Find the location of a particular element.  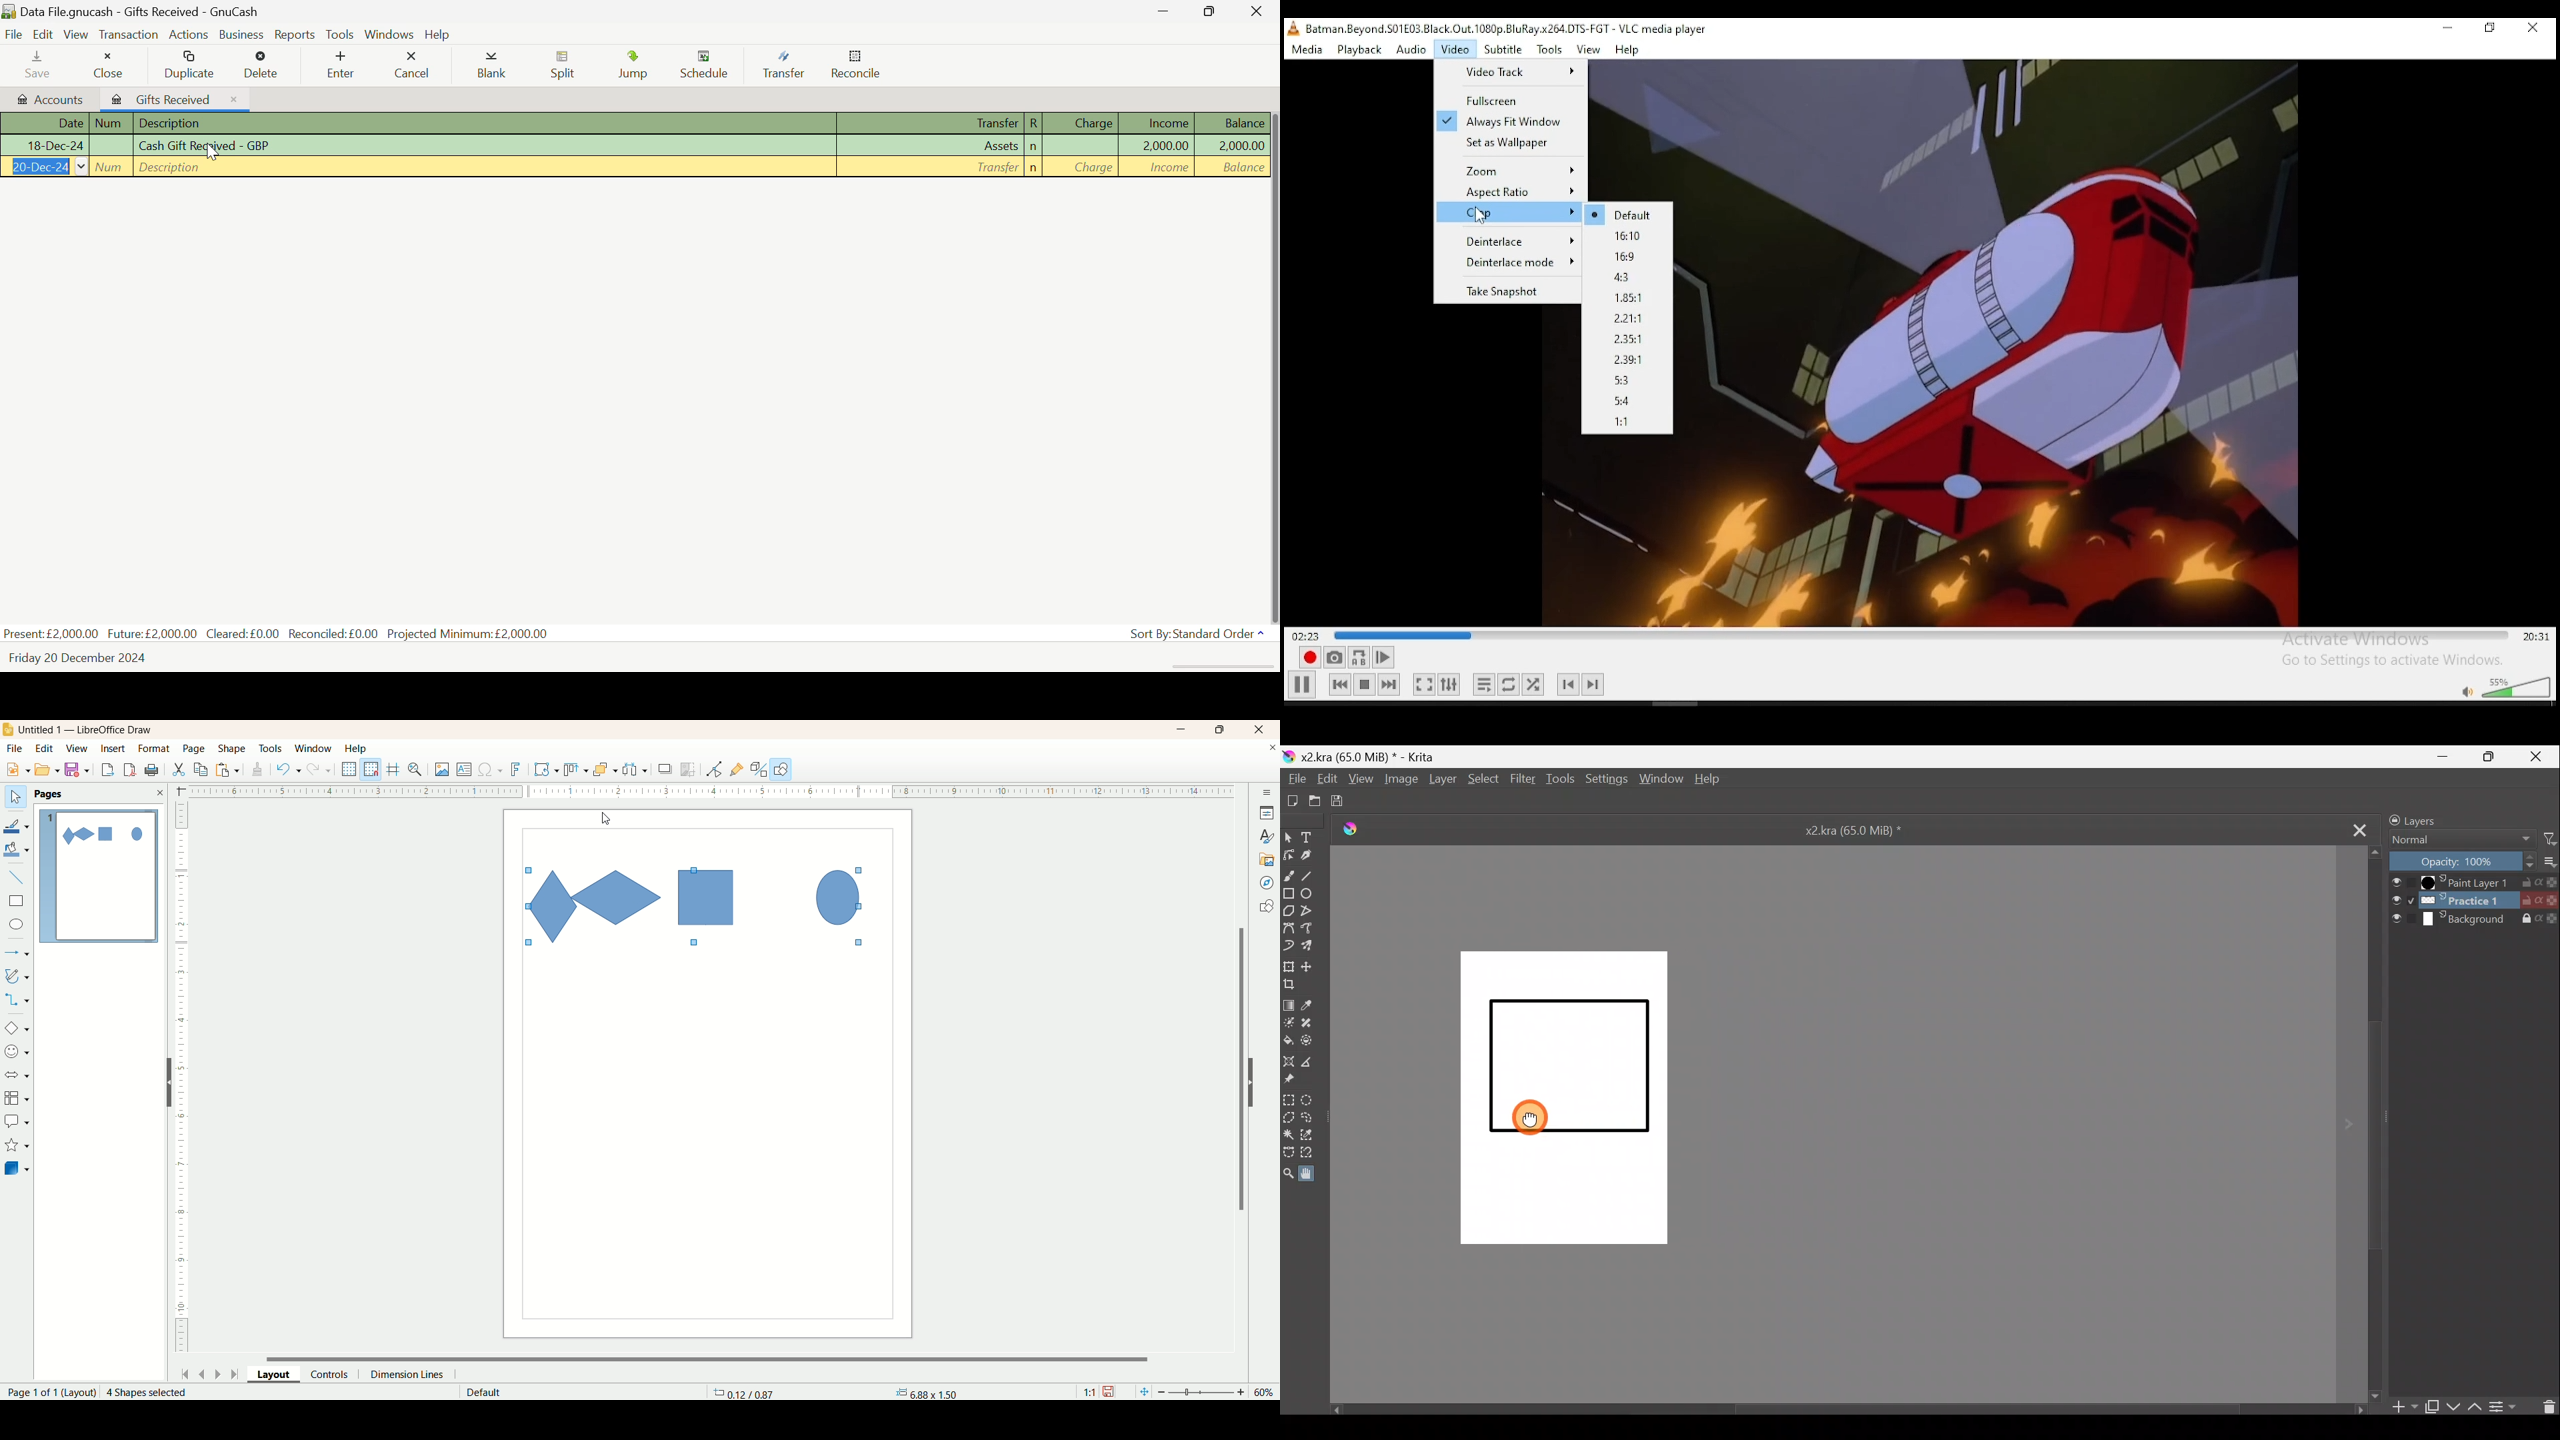

vertical scroll bar is located at coordinates (1239, 1069).